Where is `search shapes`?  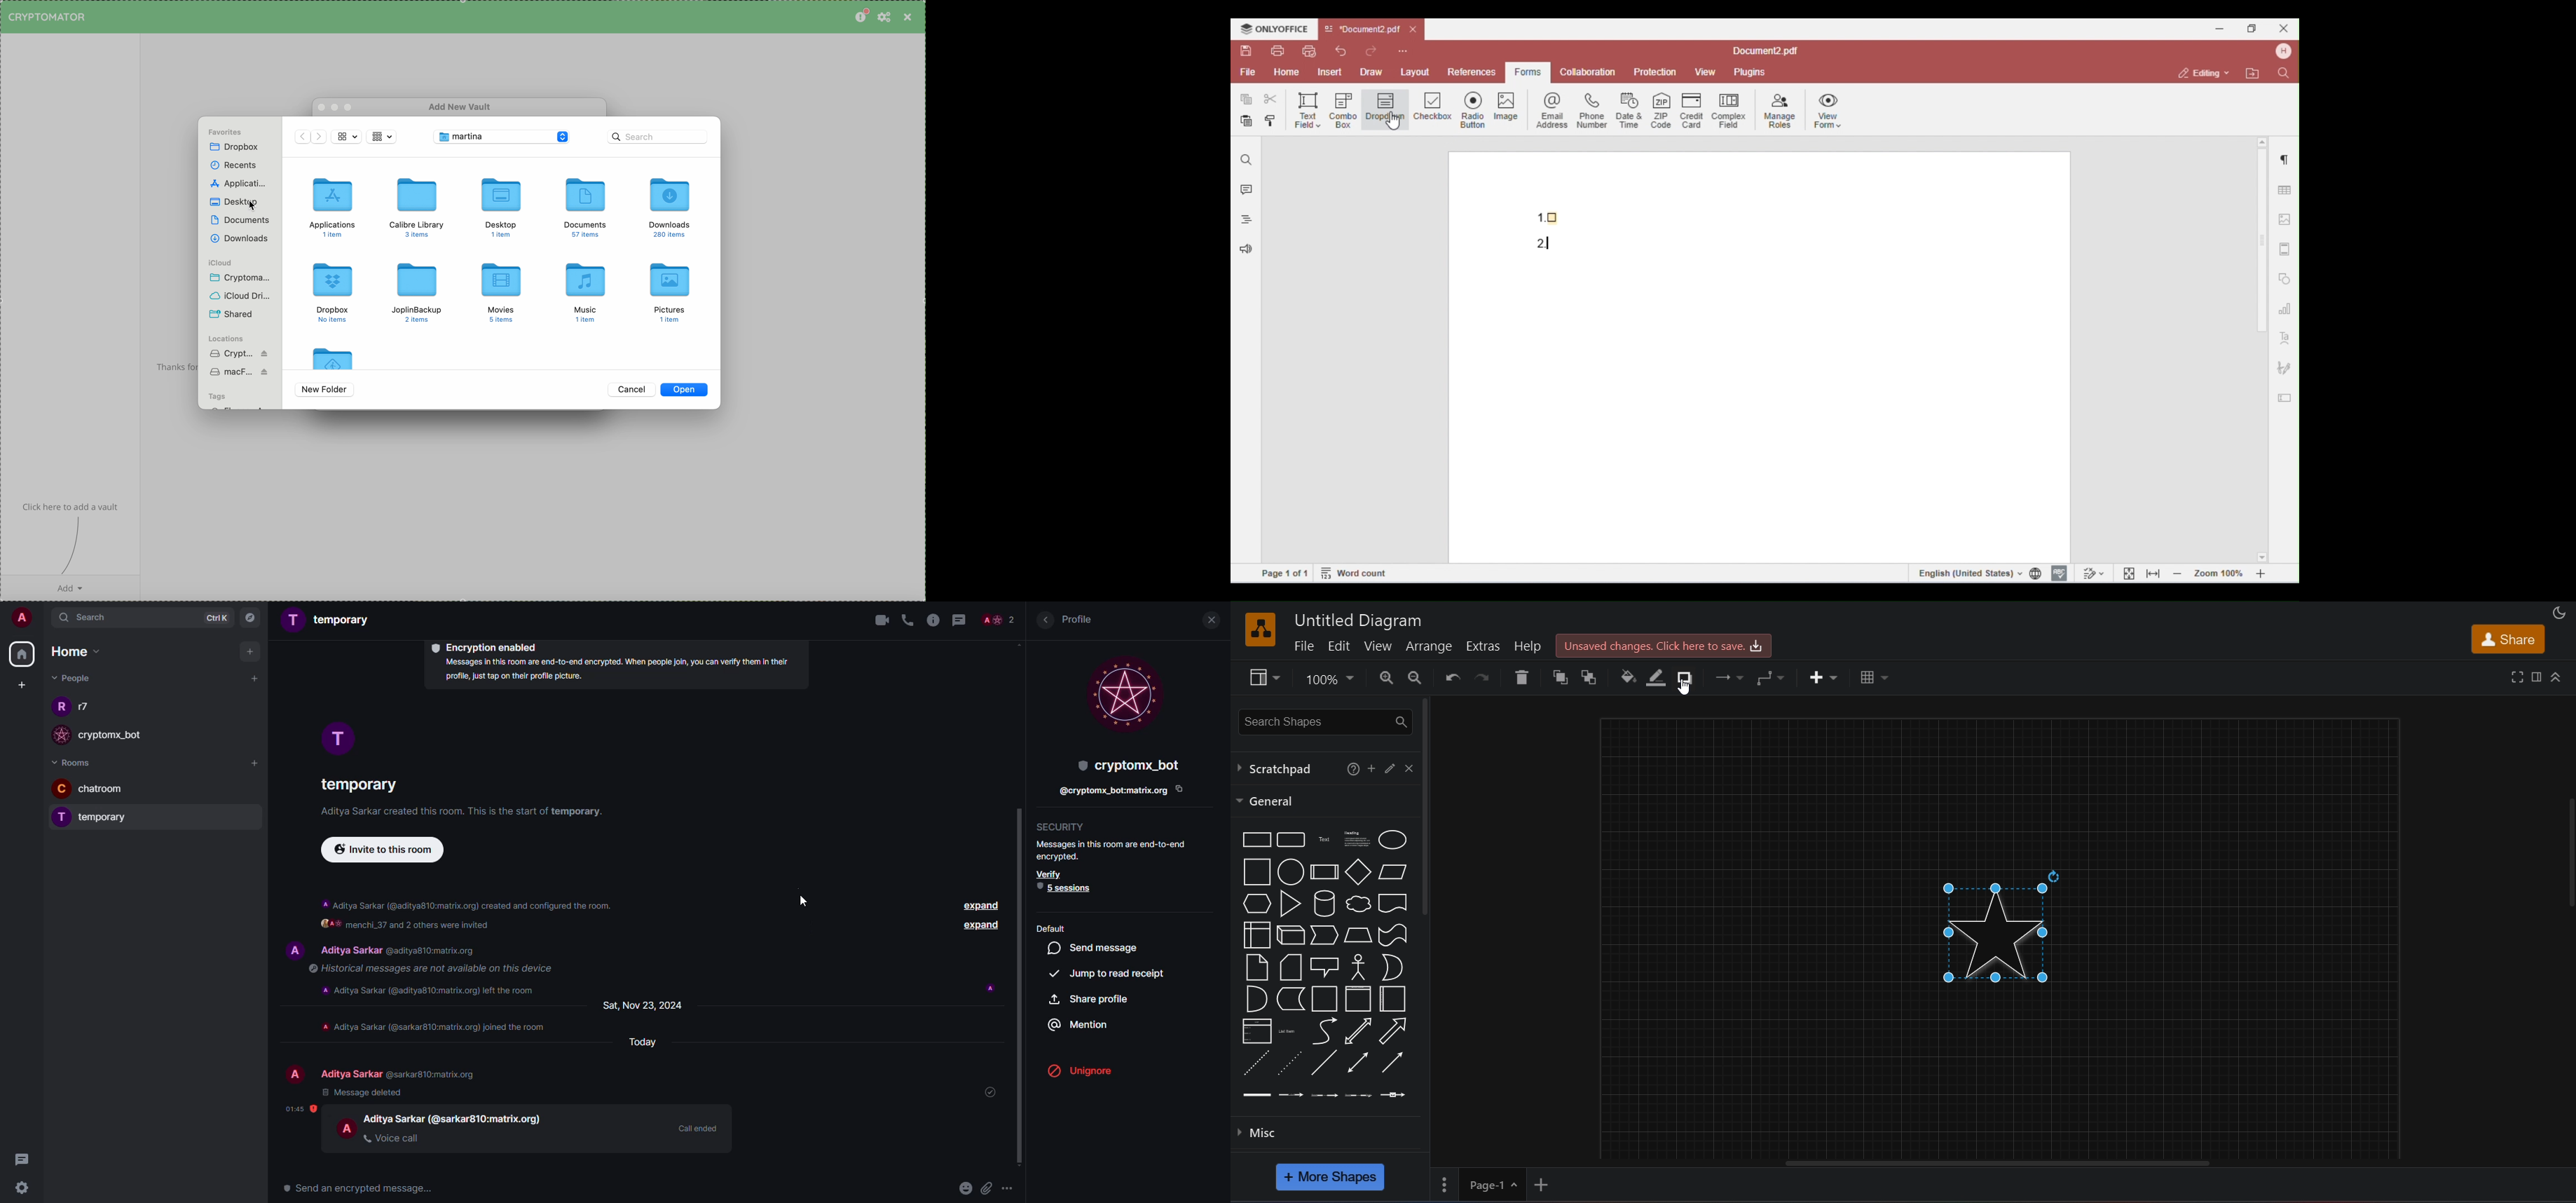 search shapes is located at coordinates (1320, 720).